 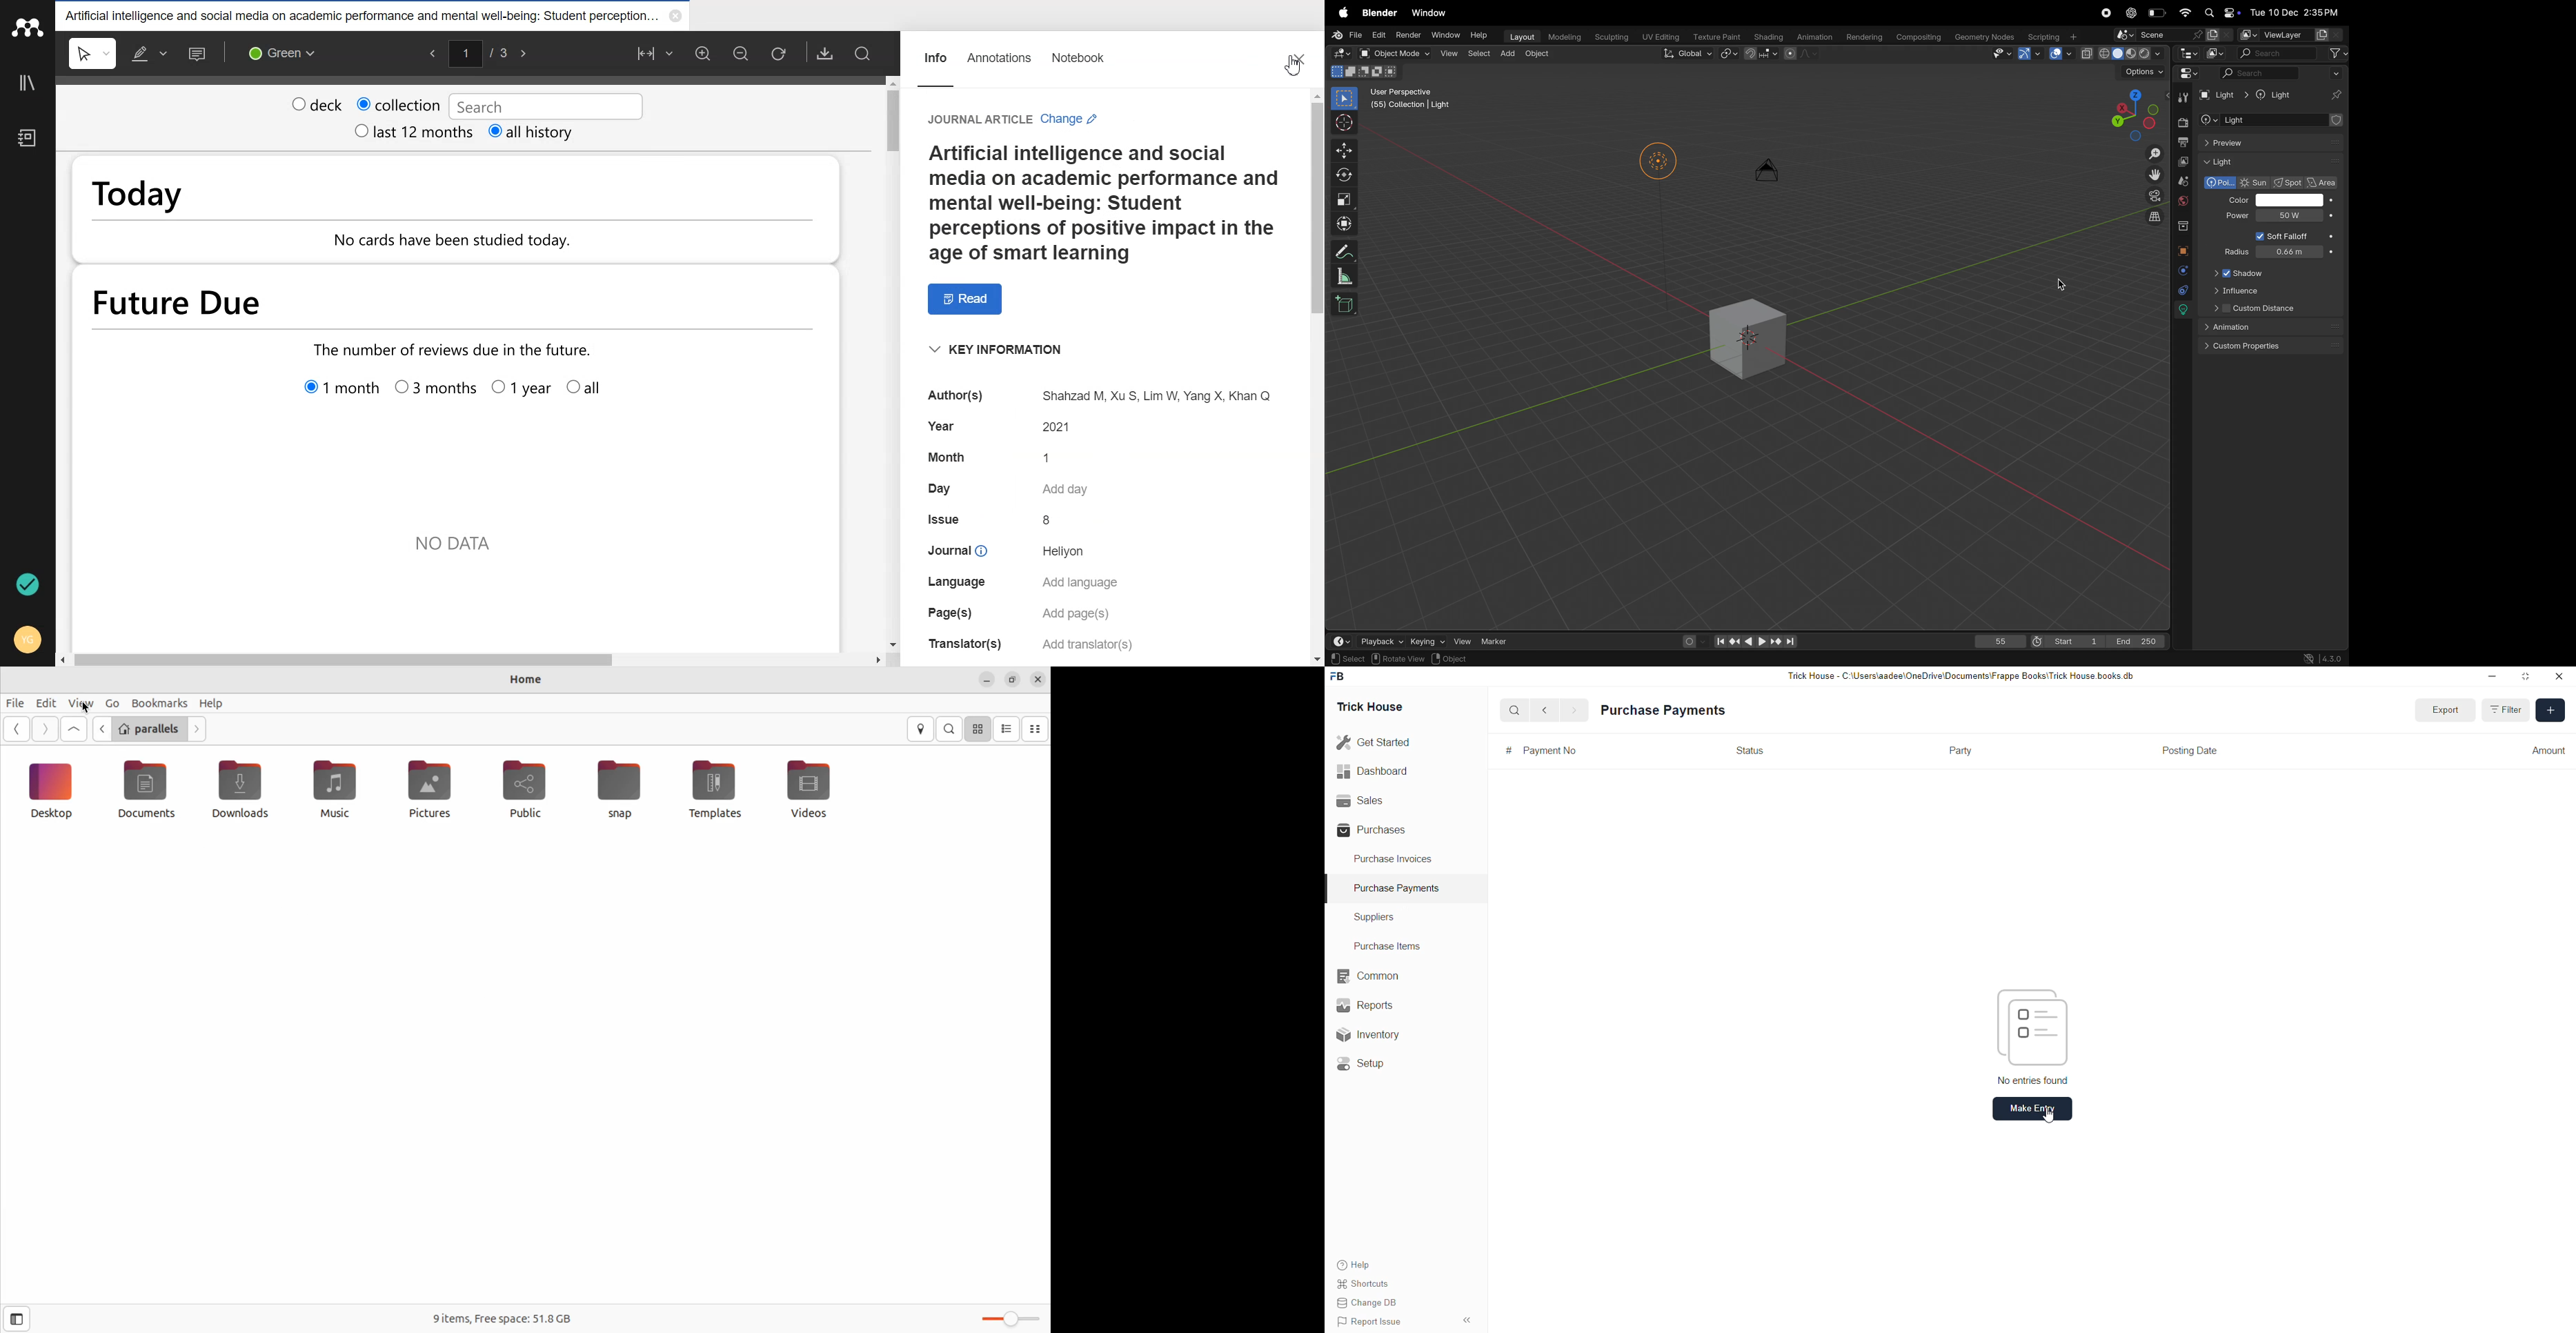 I want to click on Maximize, so click(x=2527, y=679).